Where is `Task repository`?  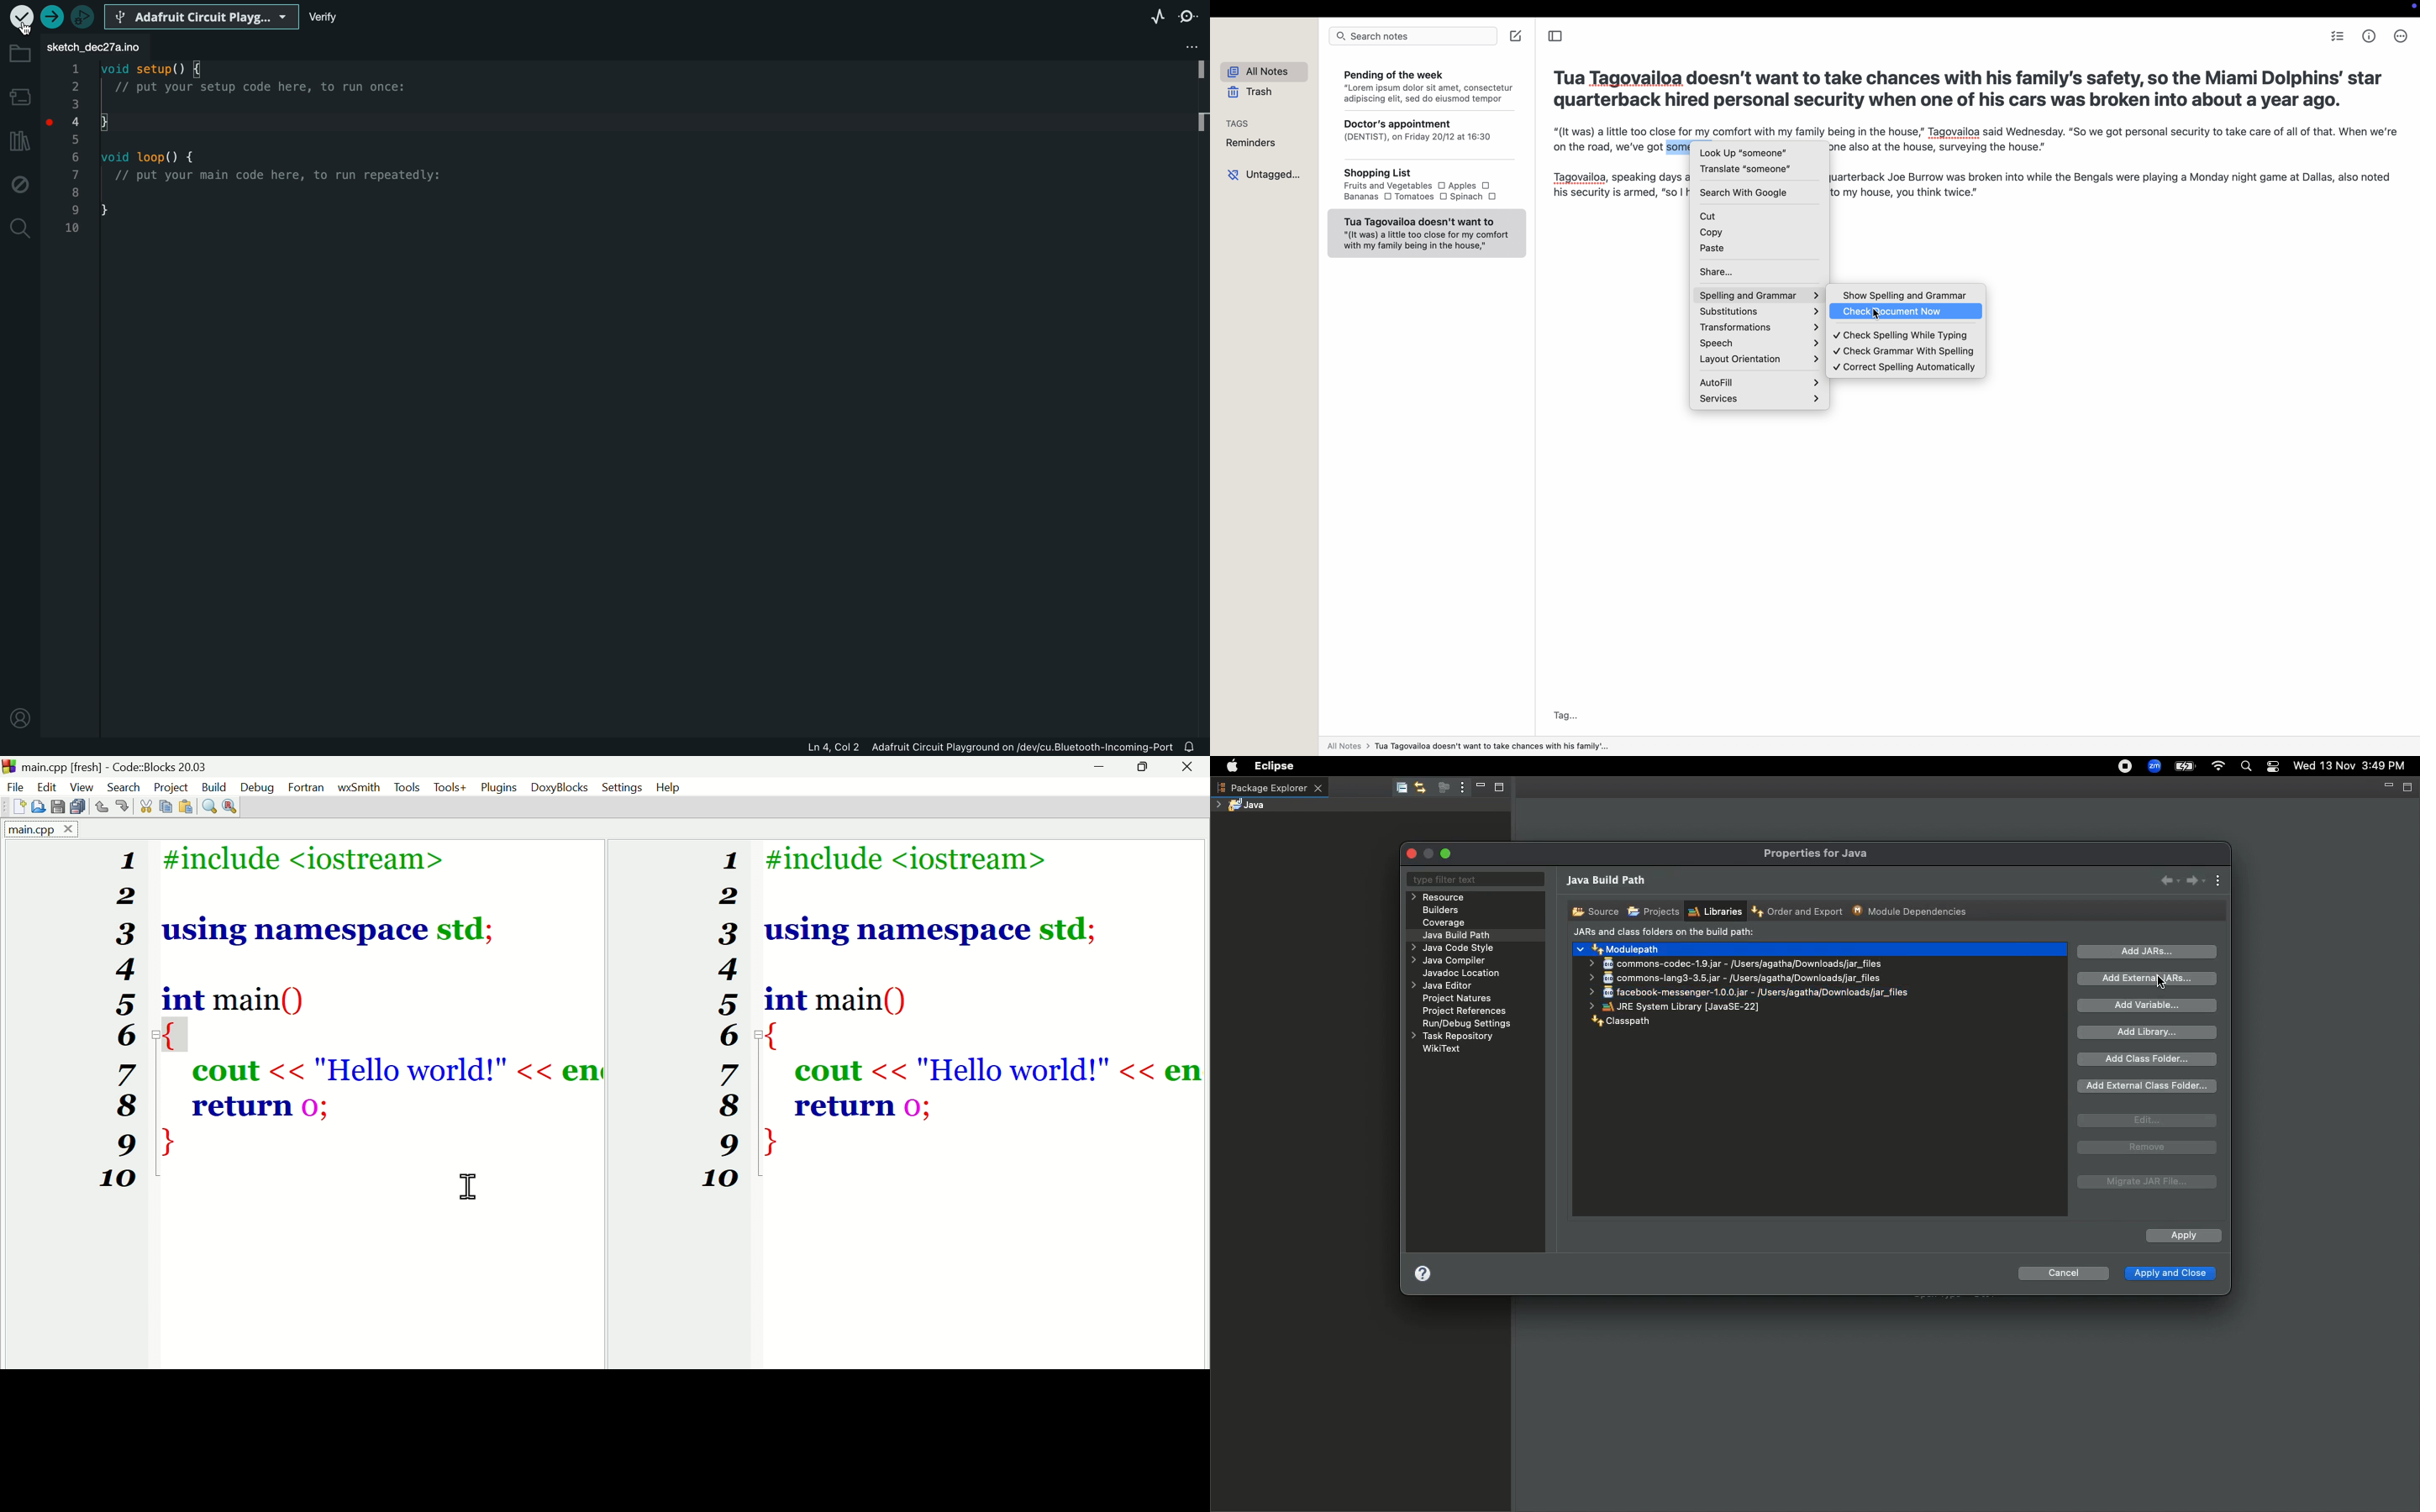
Task repository is located at coordinates (1451, 1037).